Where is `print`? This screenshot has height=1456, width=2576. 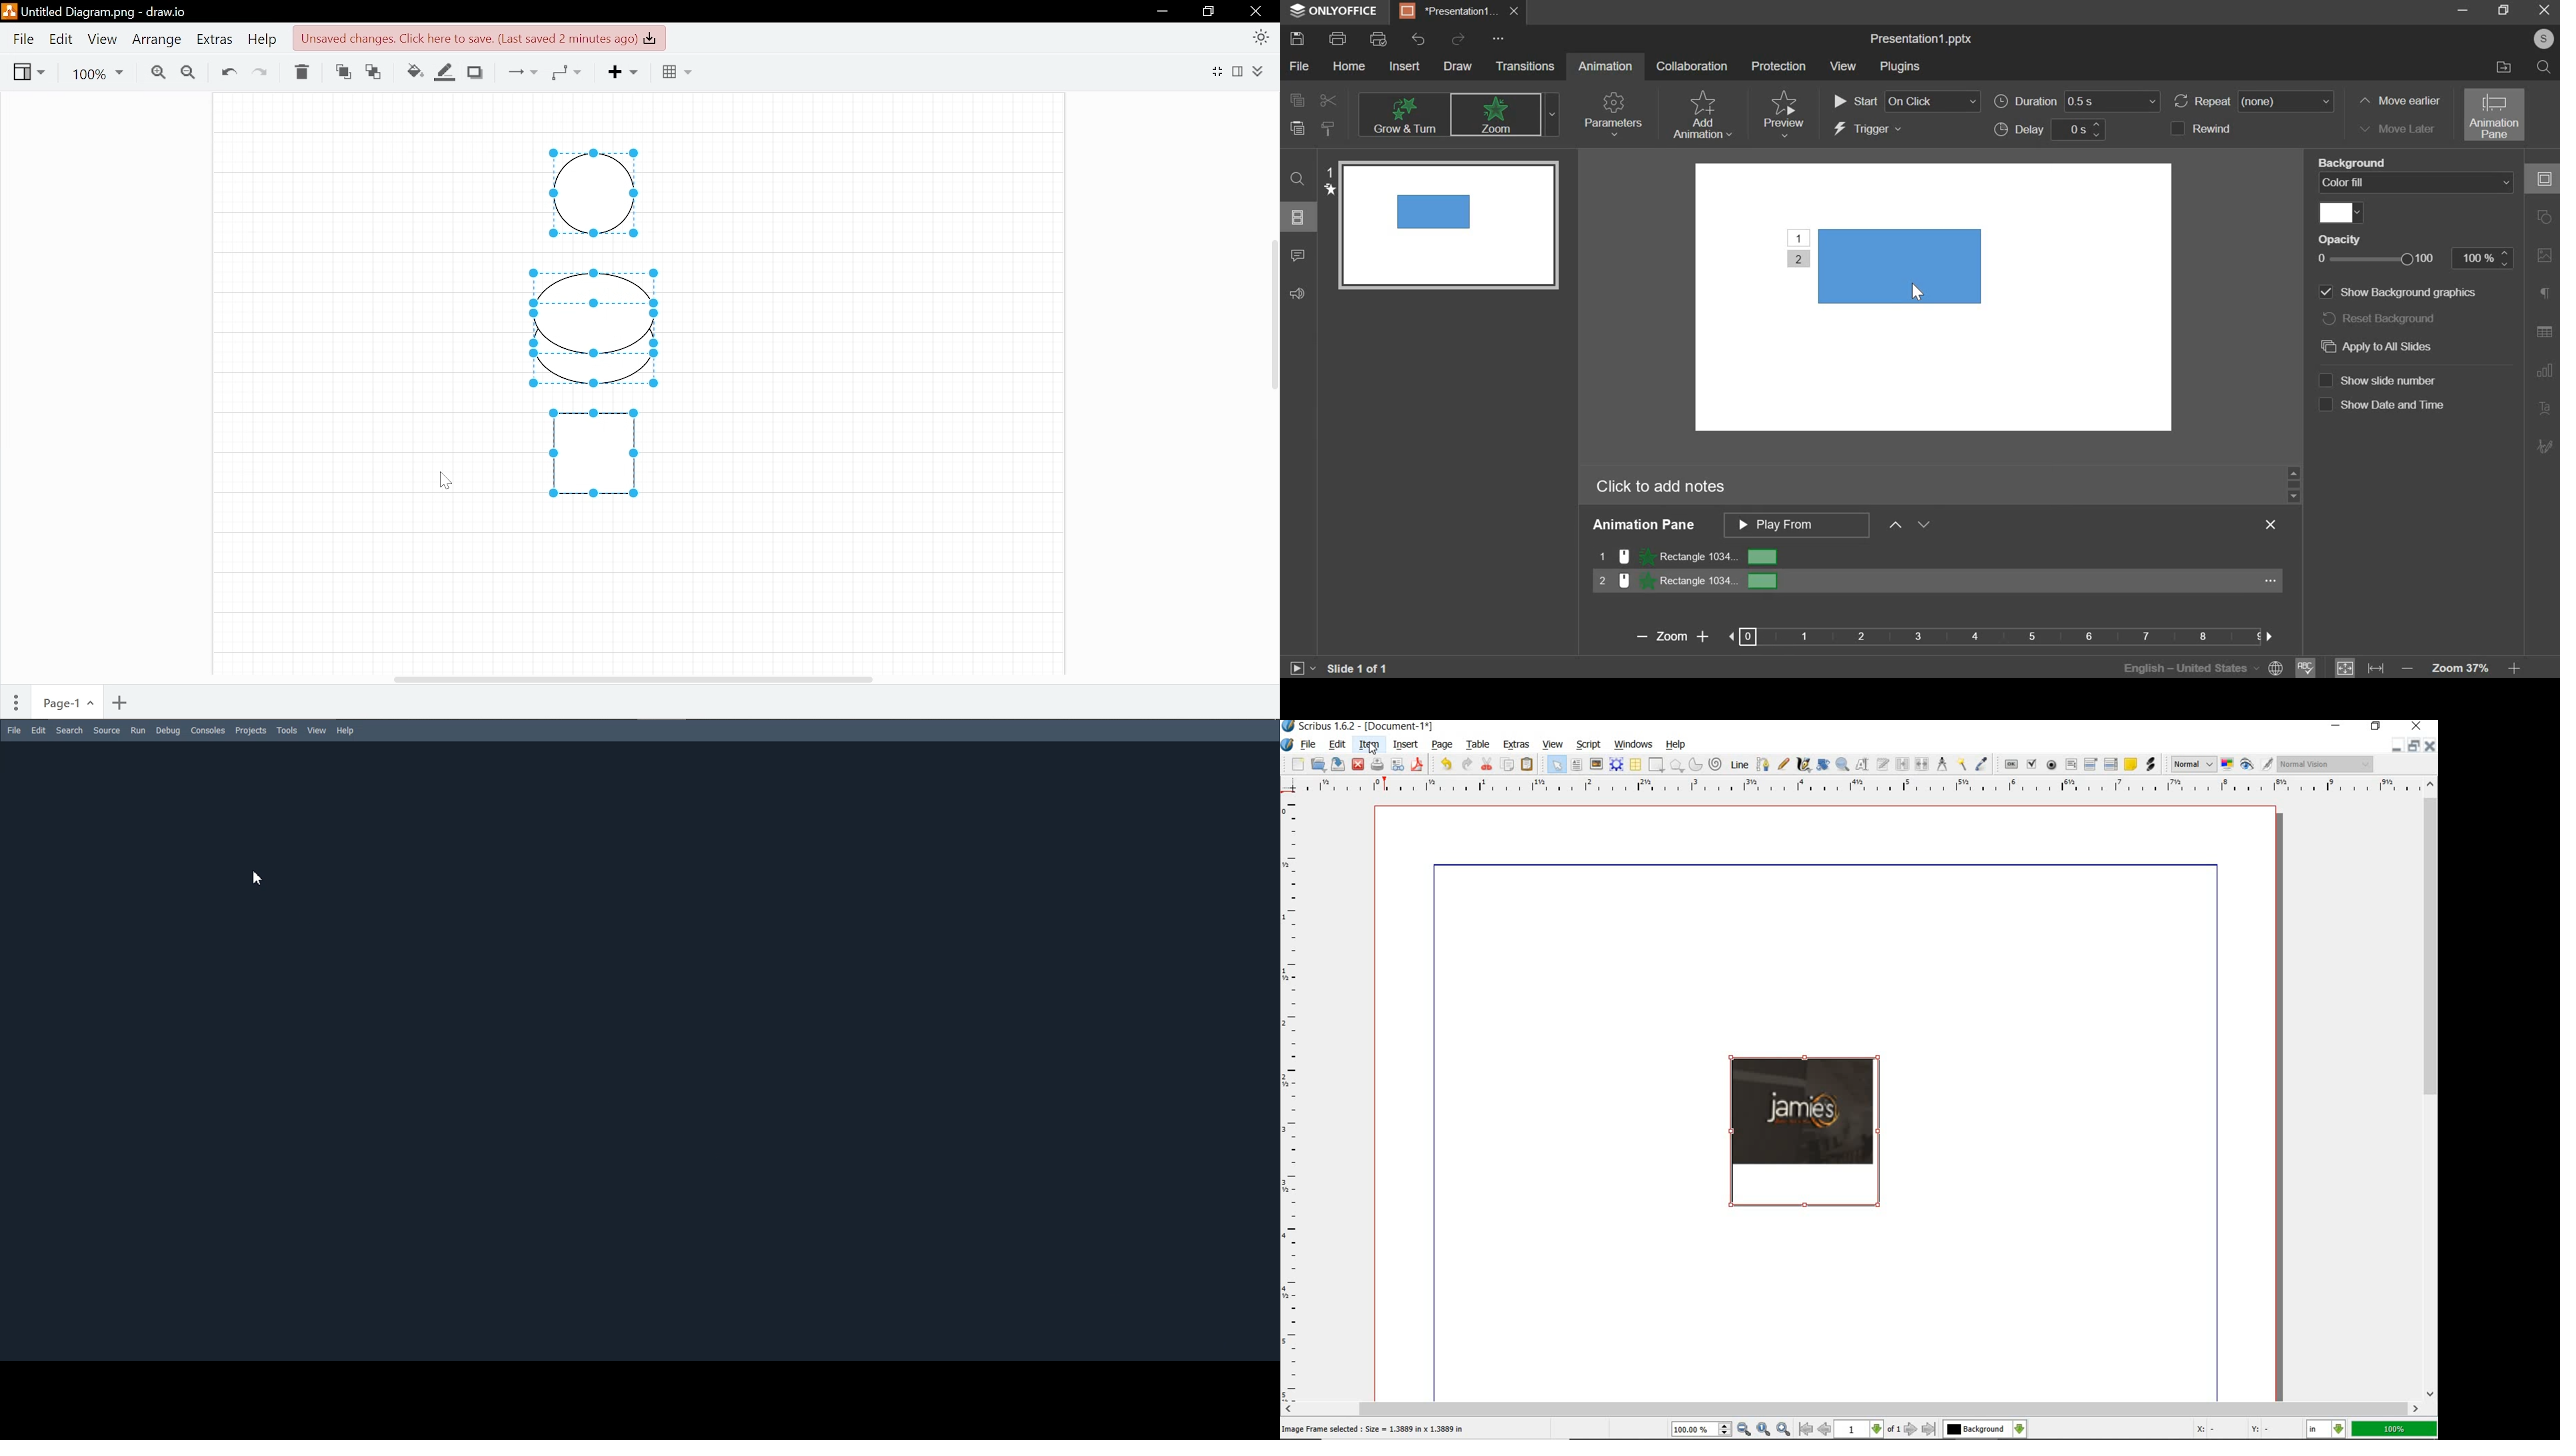
print is located at coordinates (1340, 39).